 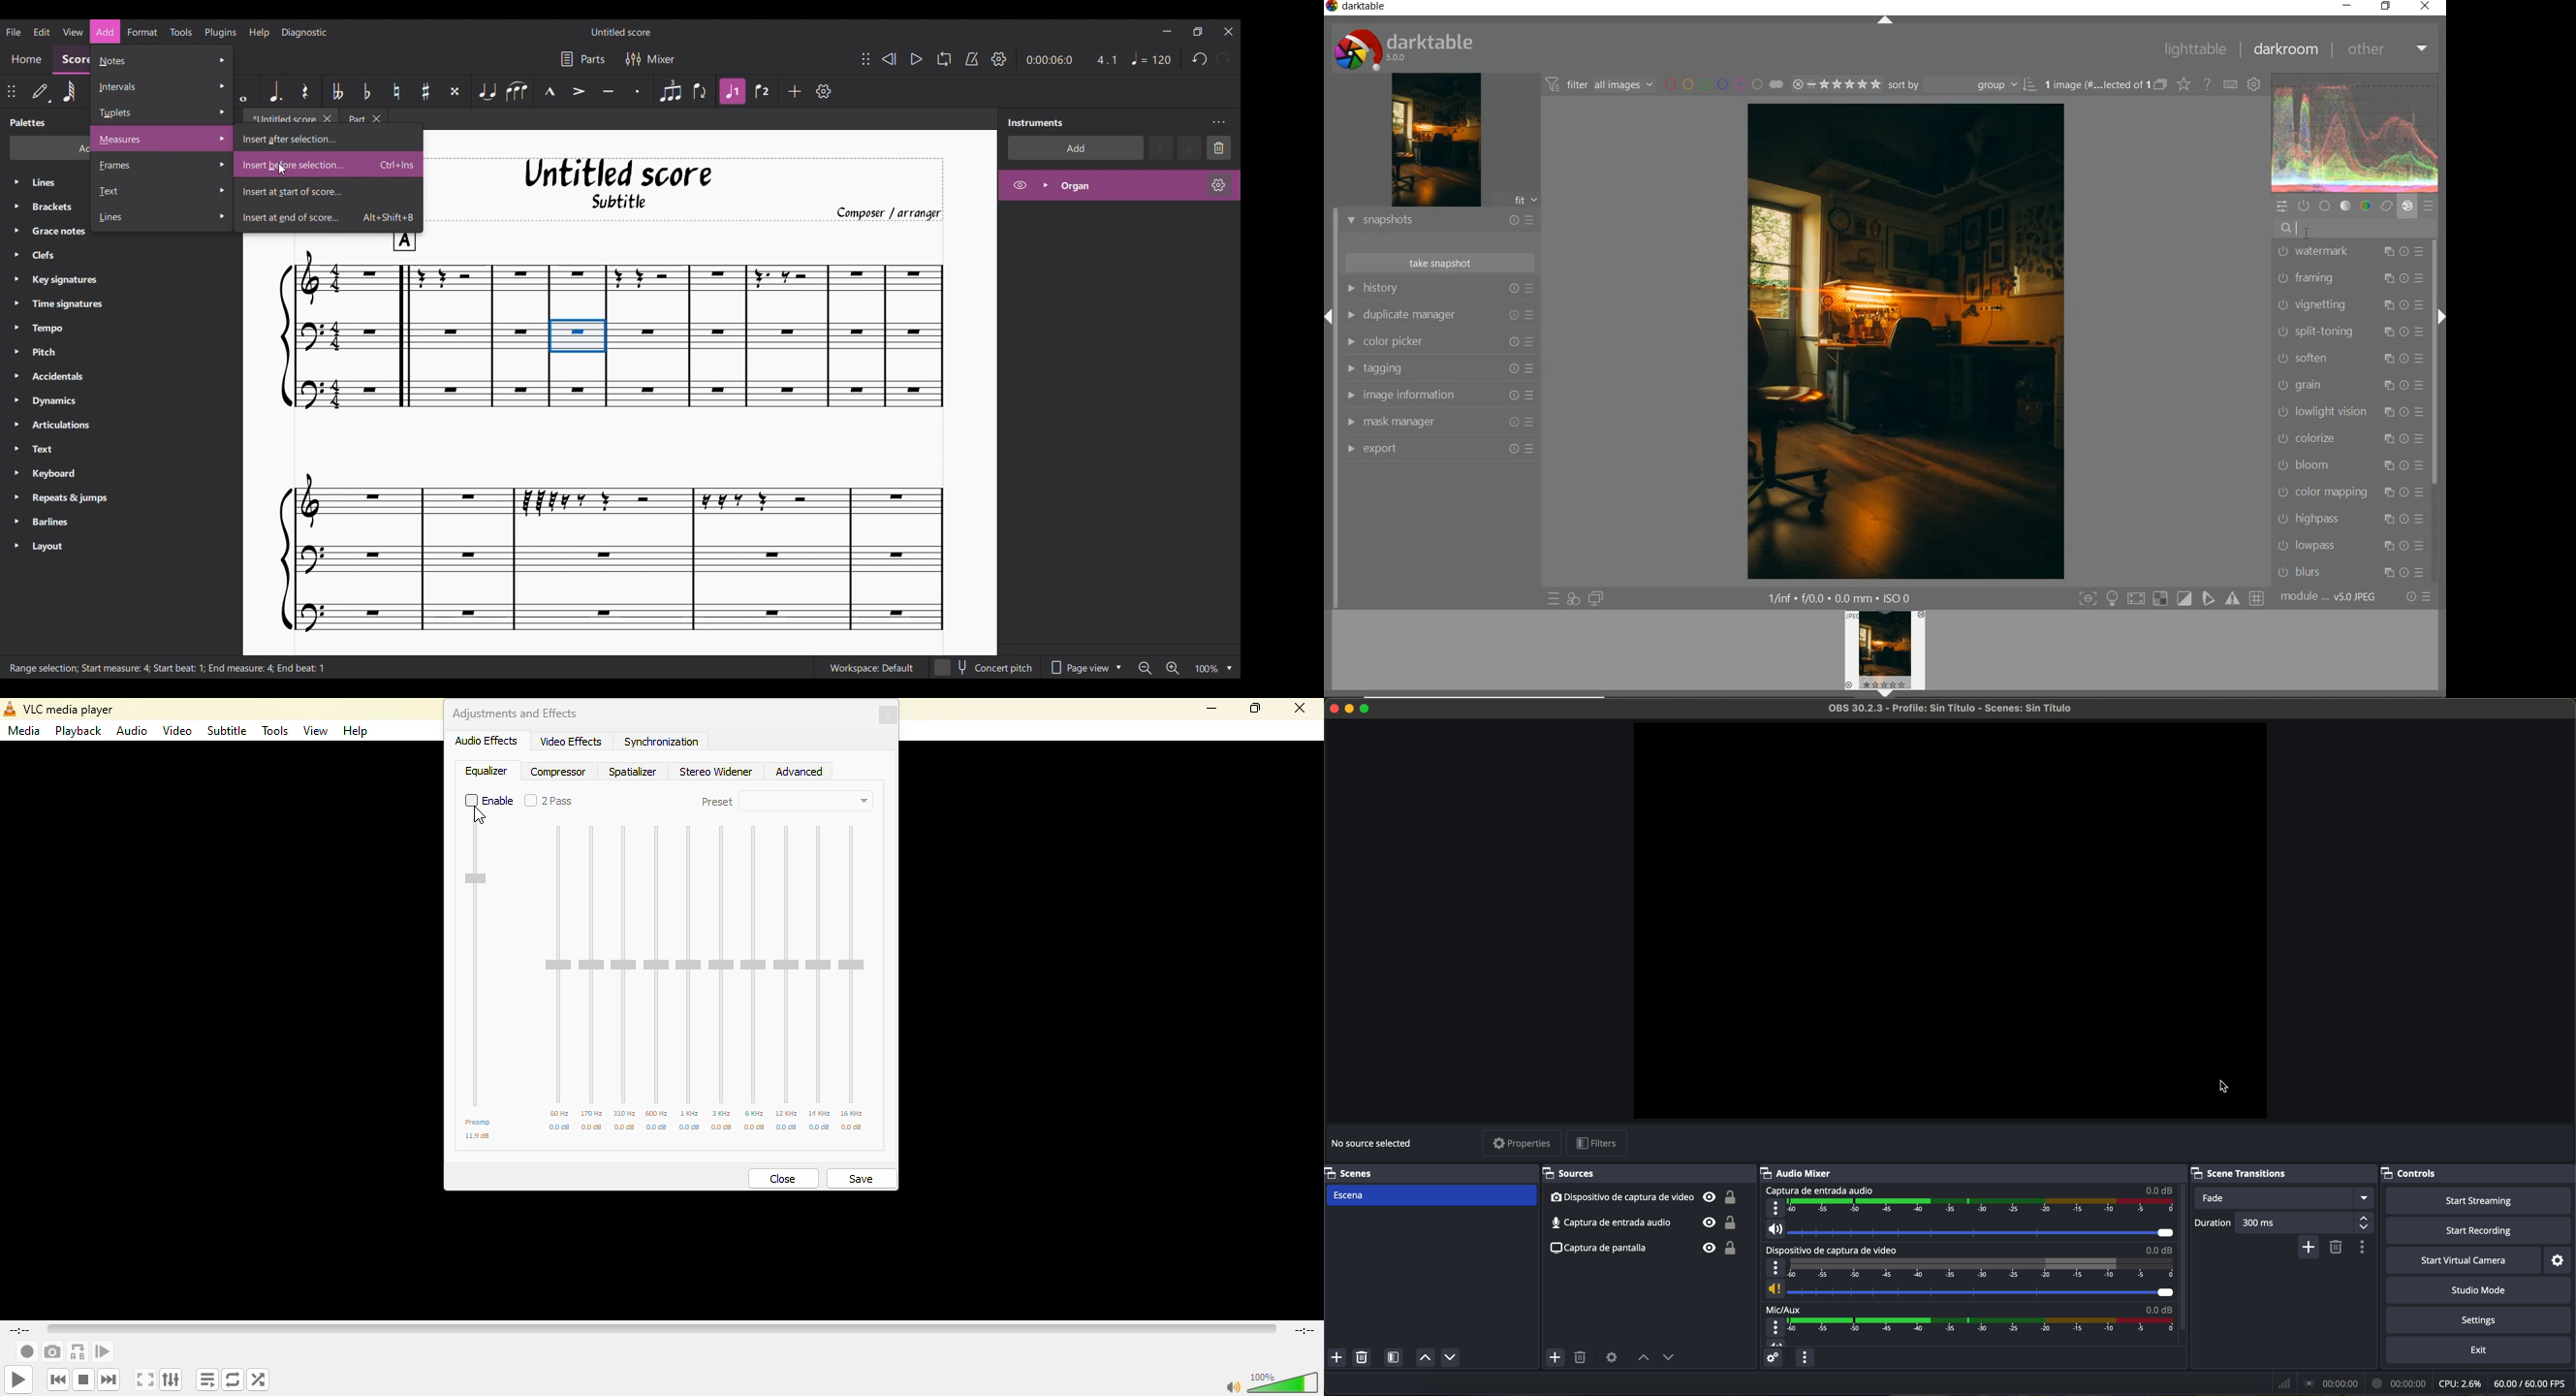 I want to click on lowlight vision, so click(x=2350, y=411).